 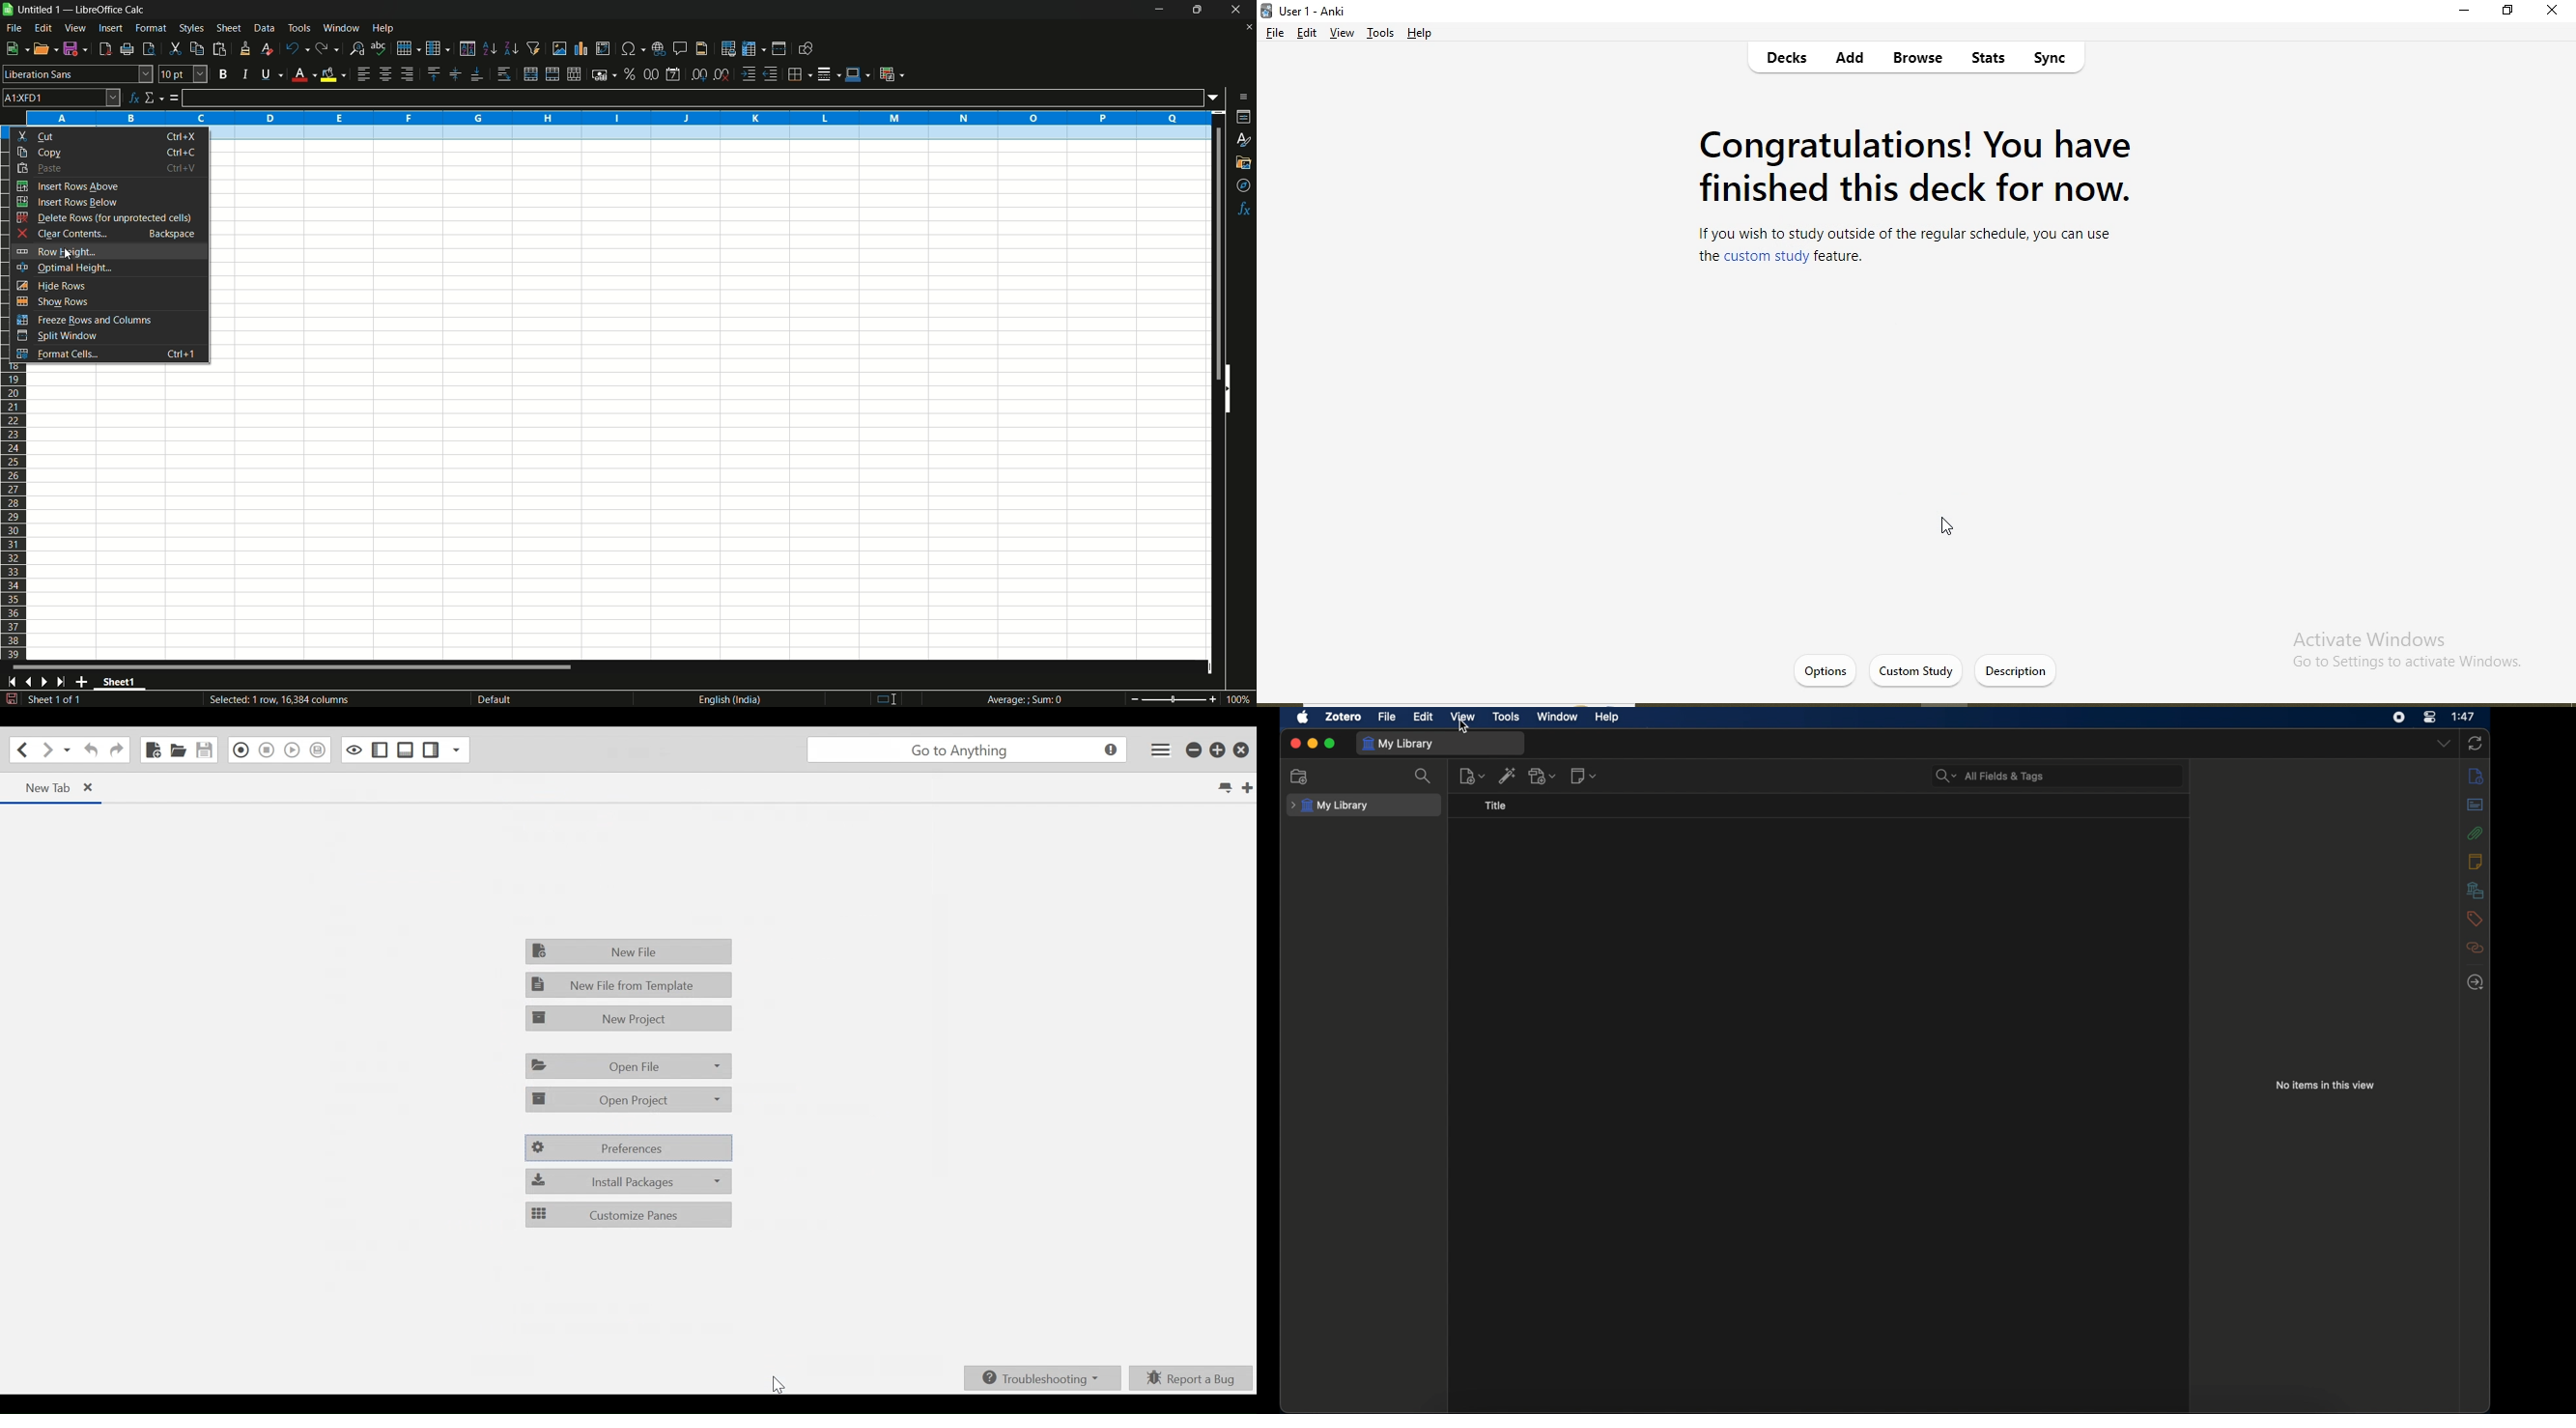 What do you see at coordinates (753, 49) in the screenshot?
I see `freeze rows and columns` at bounding box center [753, 49].